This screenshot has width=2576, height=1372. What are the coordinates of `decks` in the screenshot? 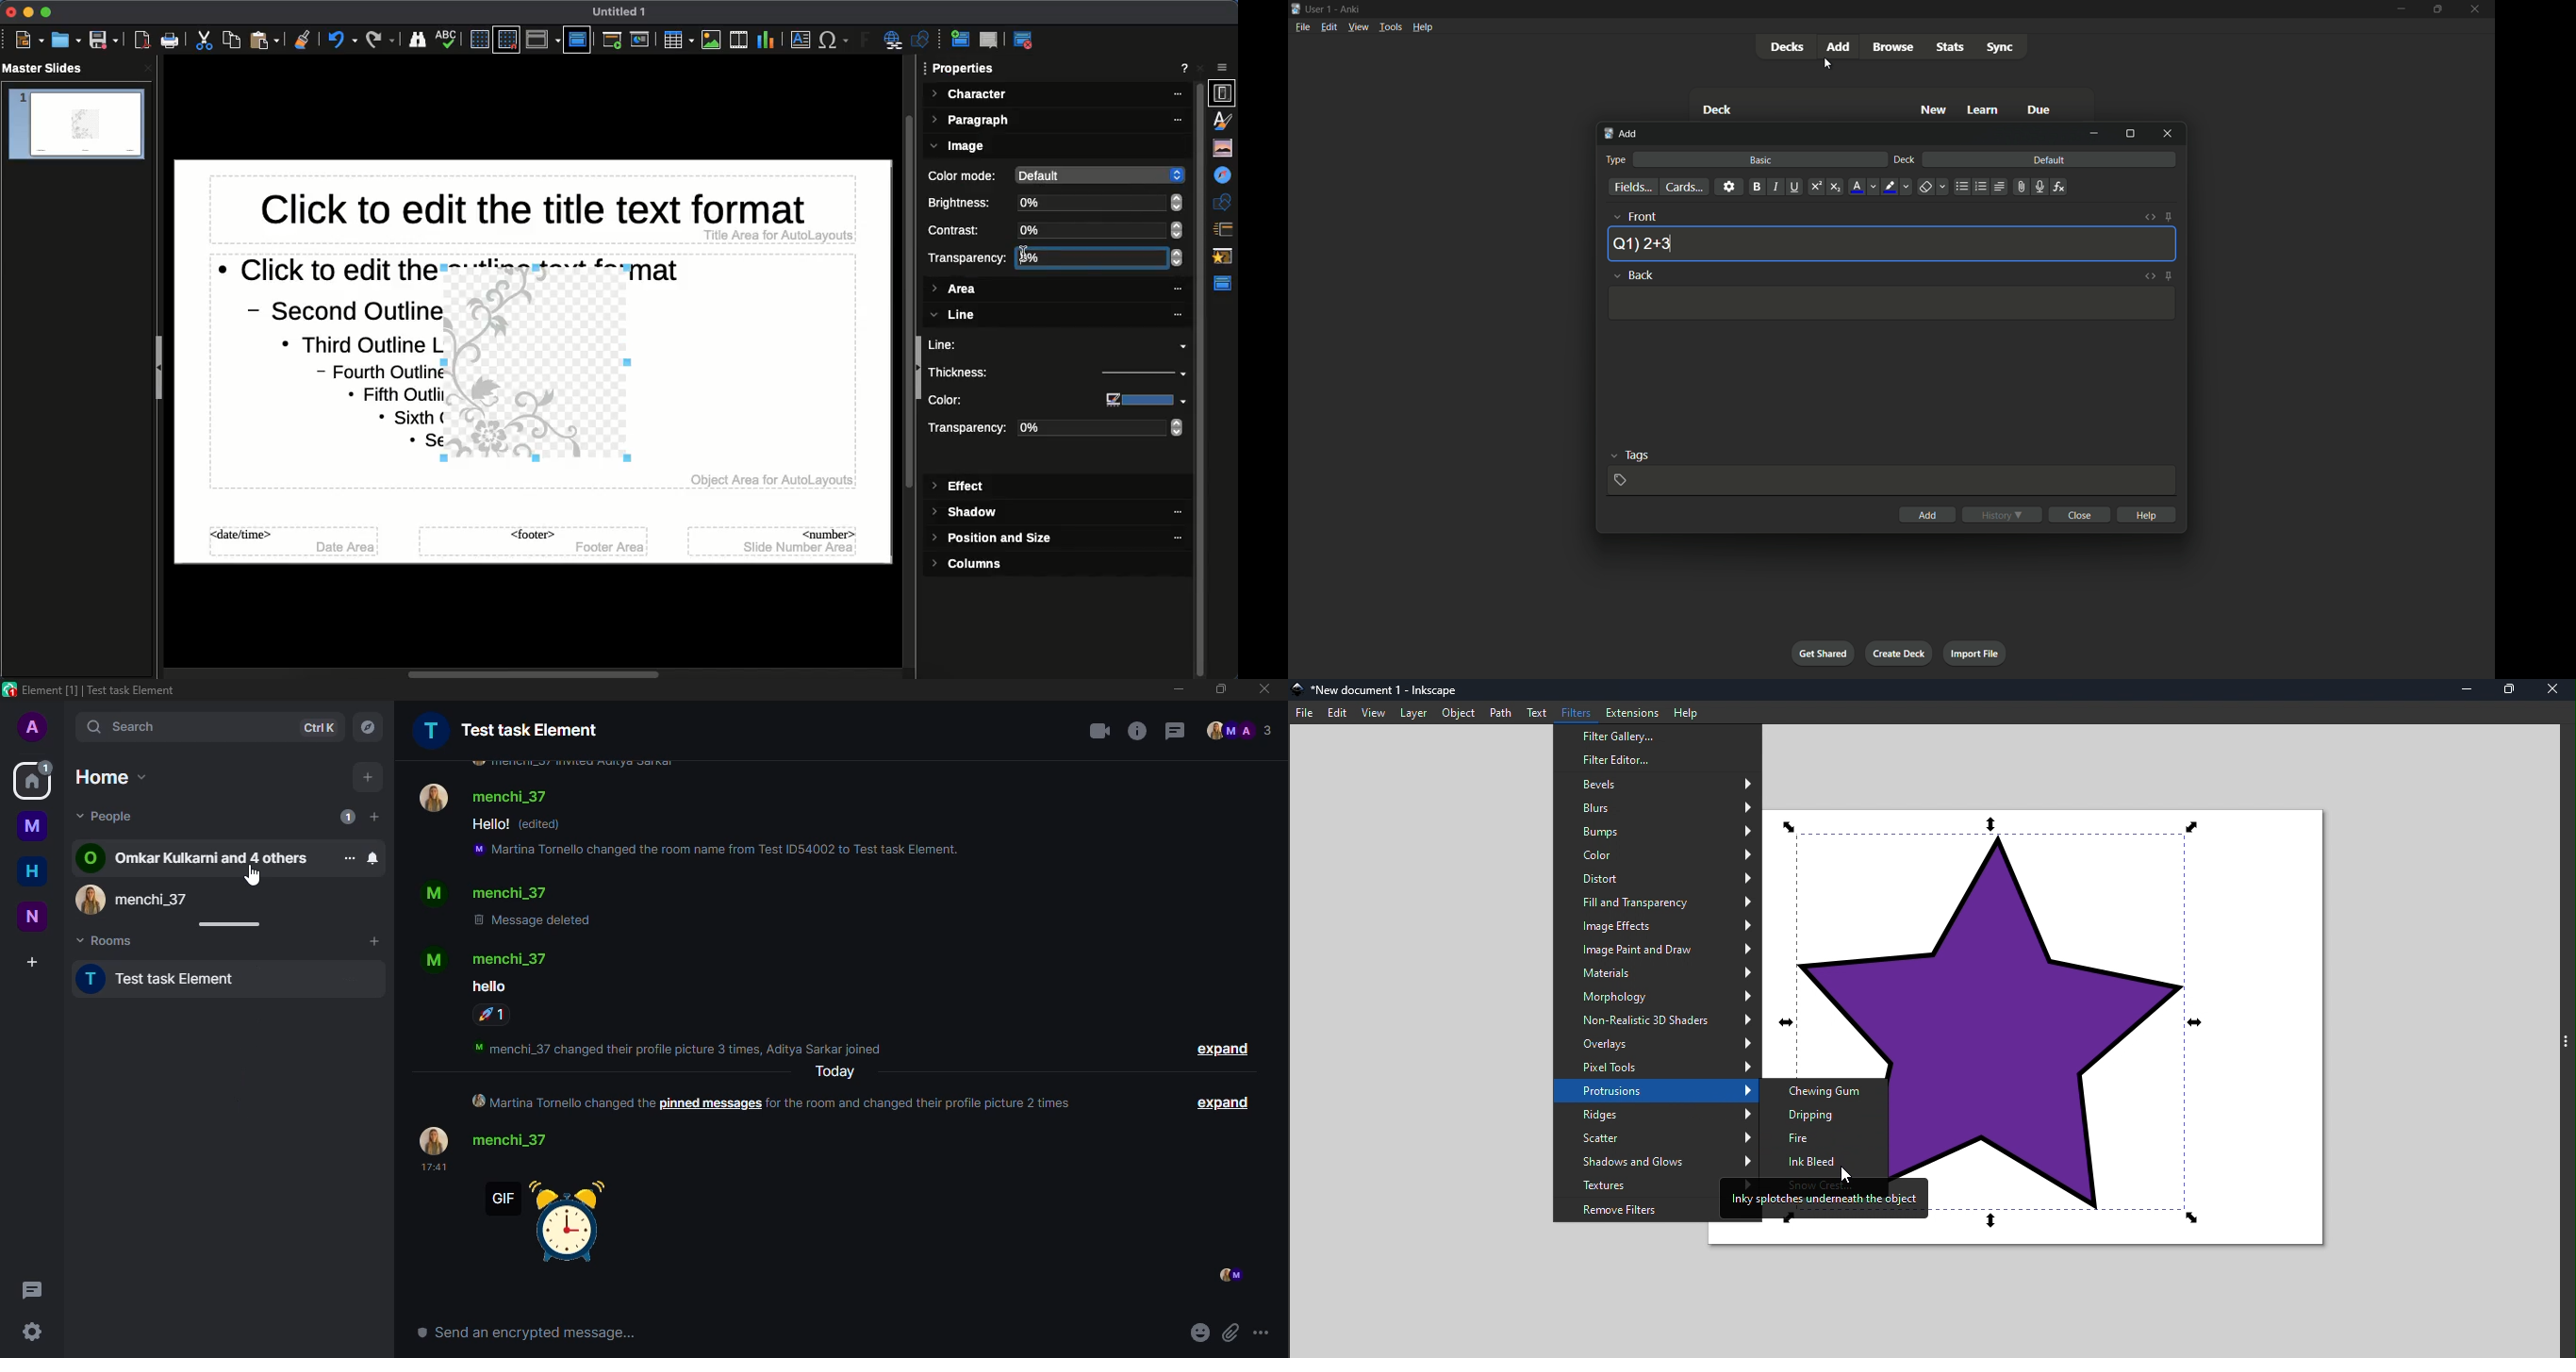 It's located at (1786, 47).